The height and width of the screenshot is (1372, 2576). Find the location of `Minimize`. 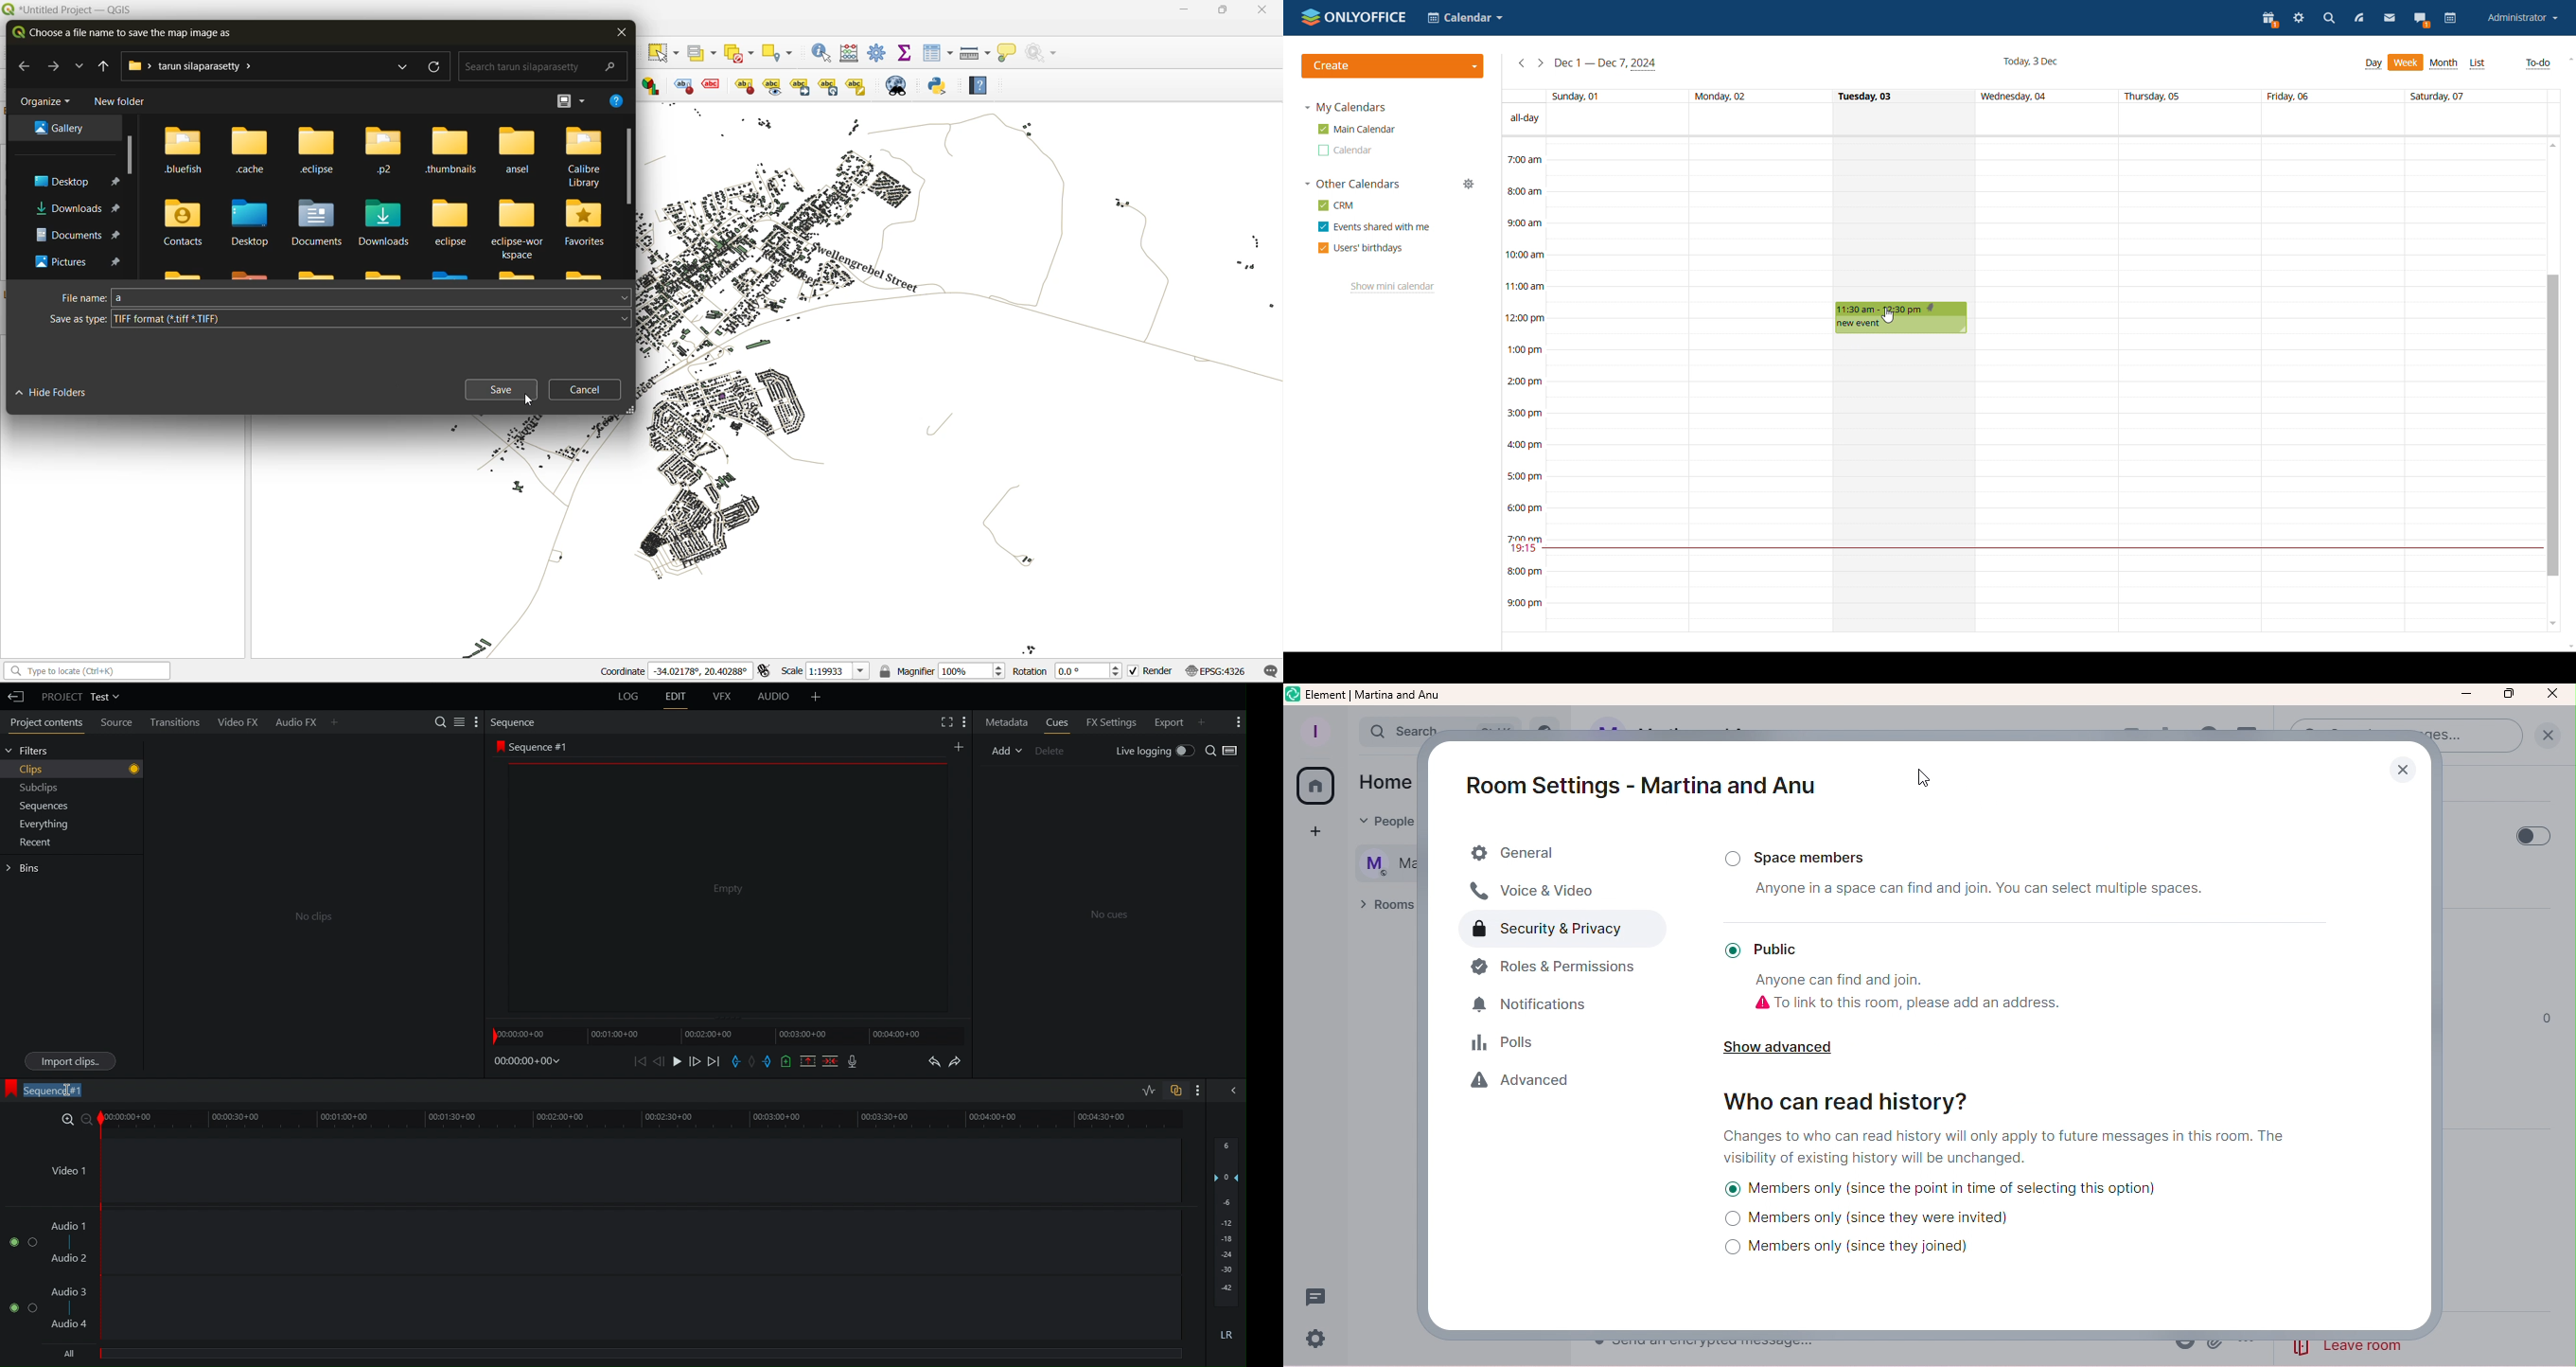

Minimize is located at coordinates (2467, 697).